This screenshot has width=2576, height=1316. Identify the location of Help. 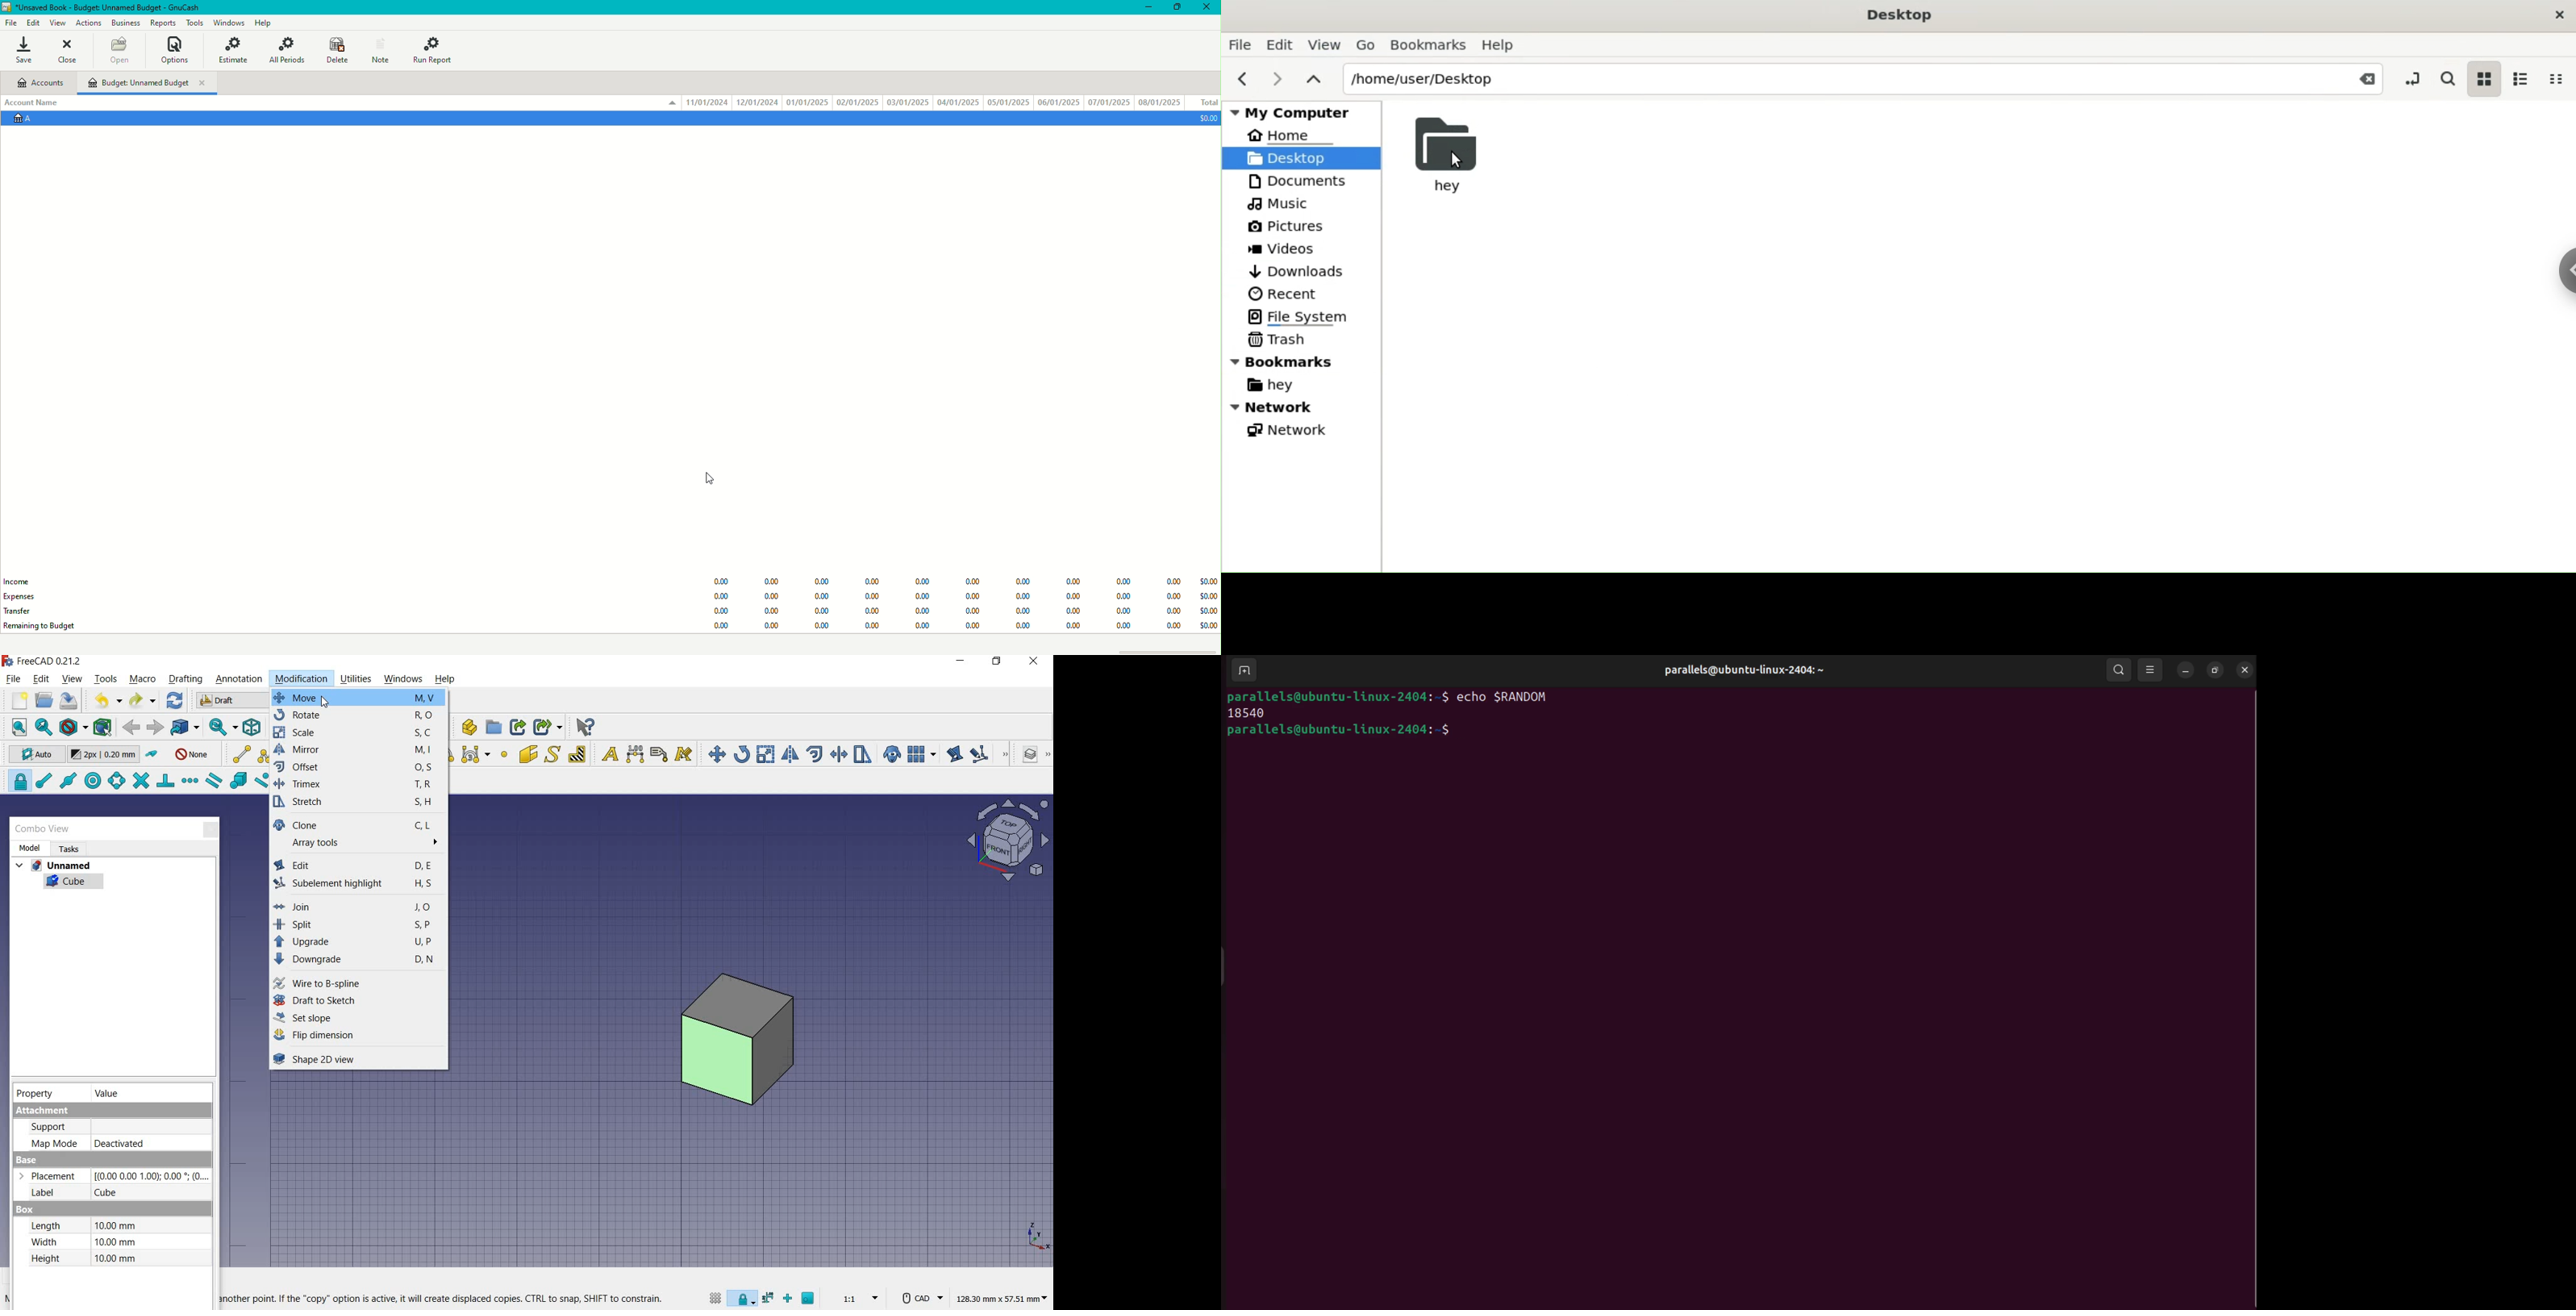
(266, 23).